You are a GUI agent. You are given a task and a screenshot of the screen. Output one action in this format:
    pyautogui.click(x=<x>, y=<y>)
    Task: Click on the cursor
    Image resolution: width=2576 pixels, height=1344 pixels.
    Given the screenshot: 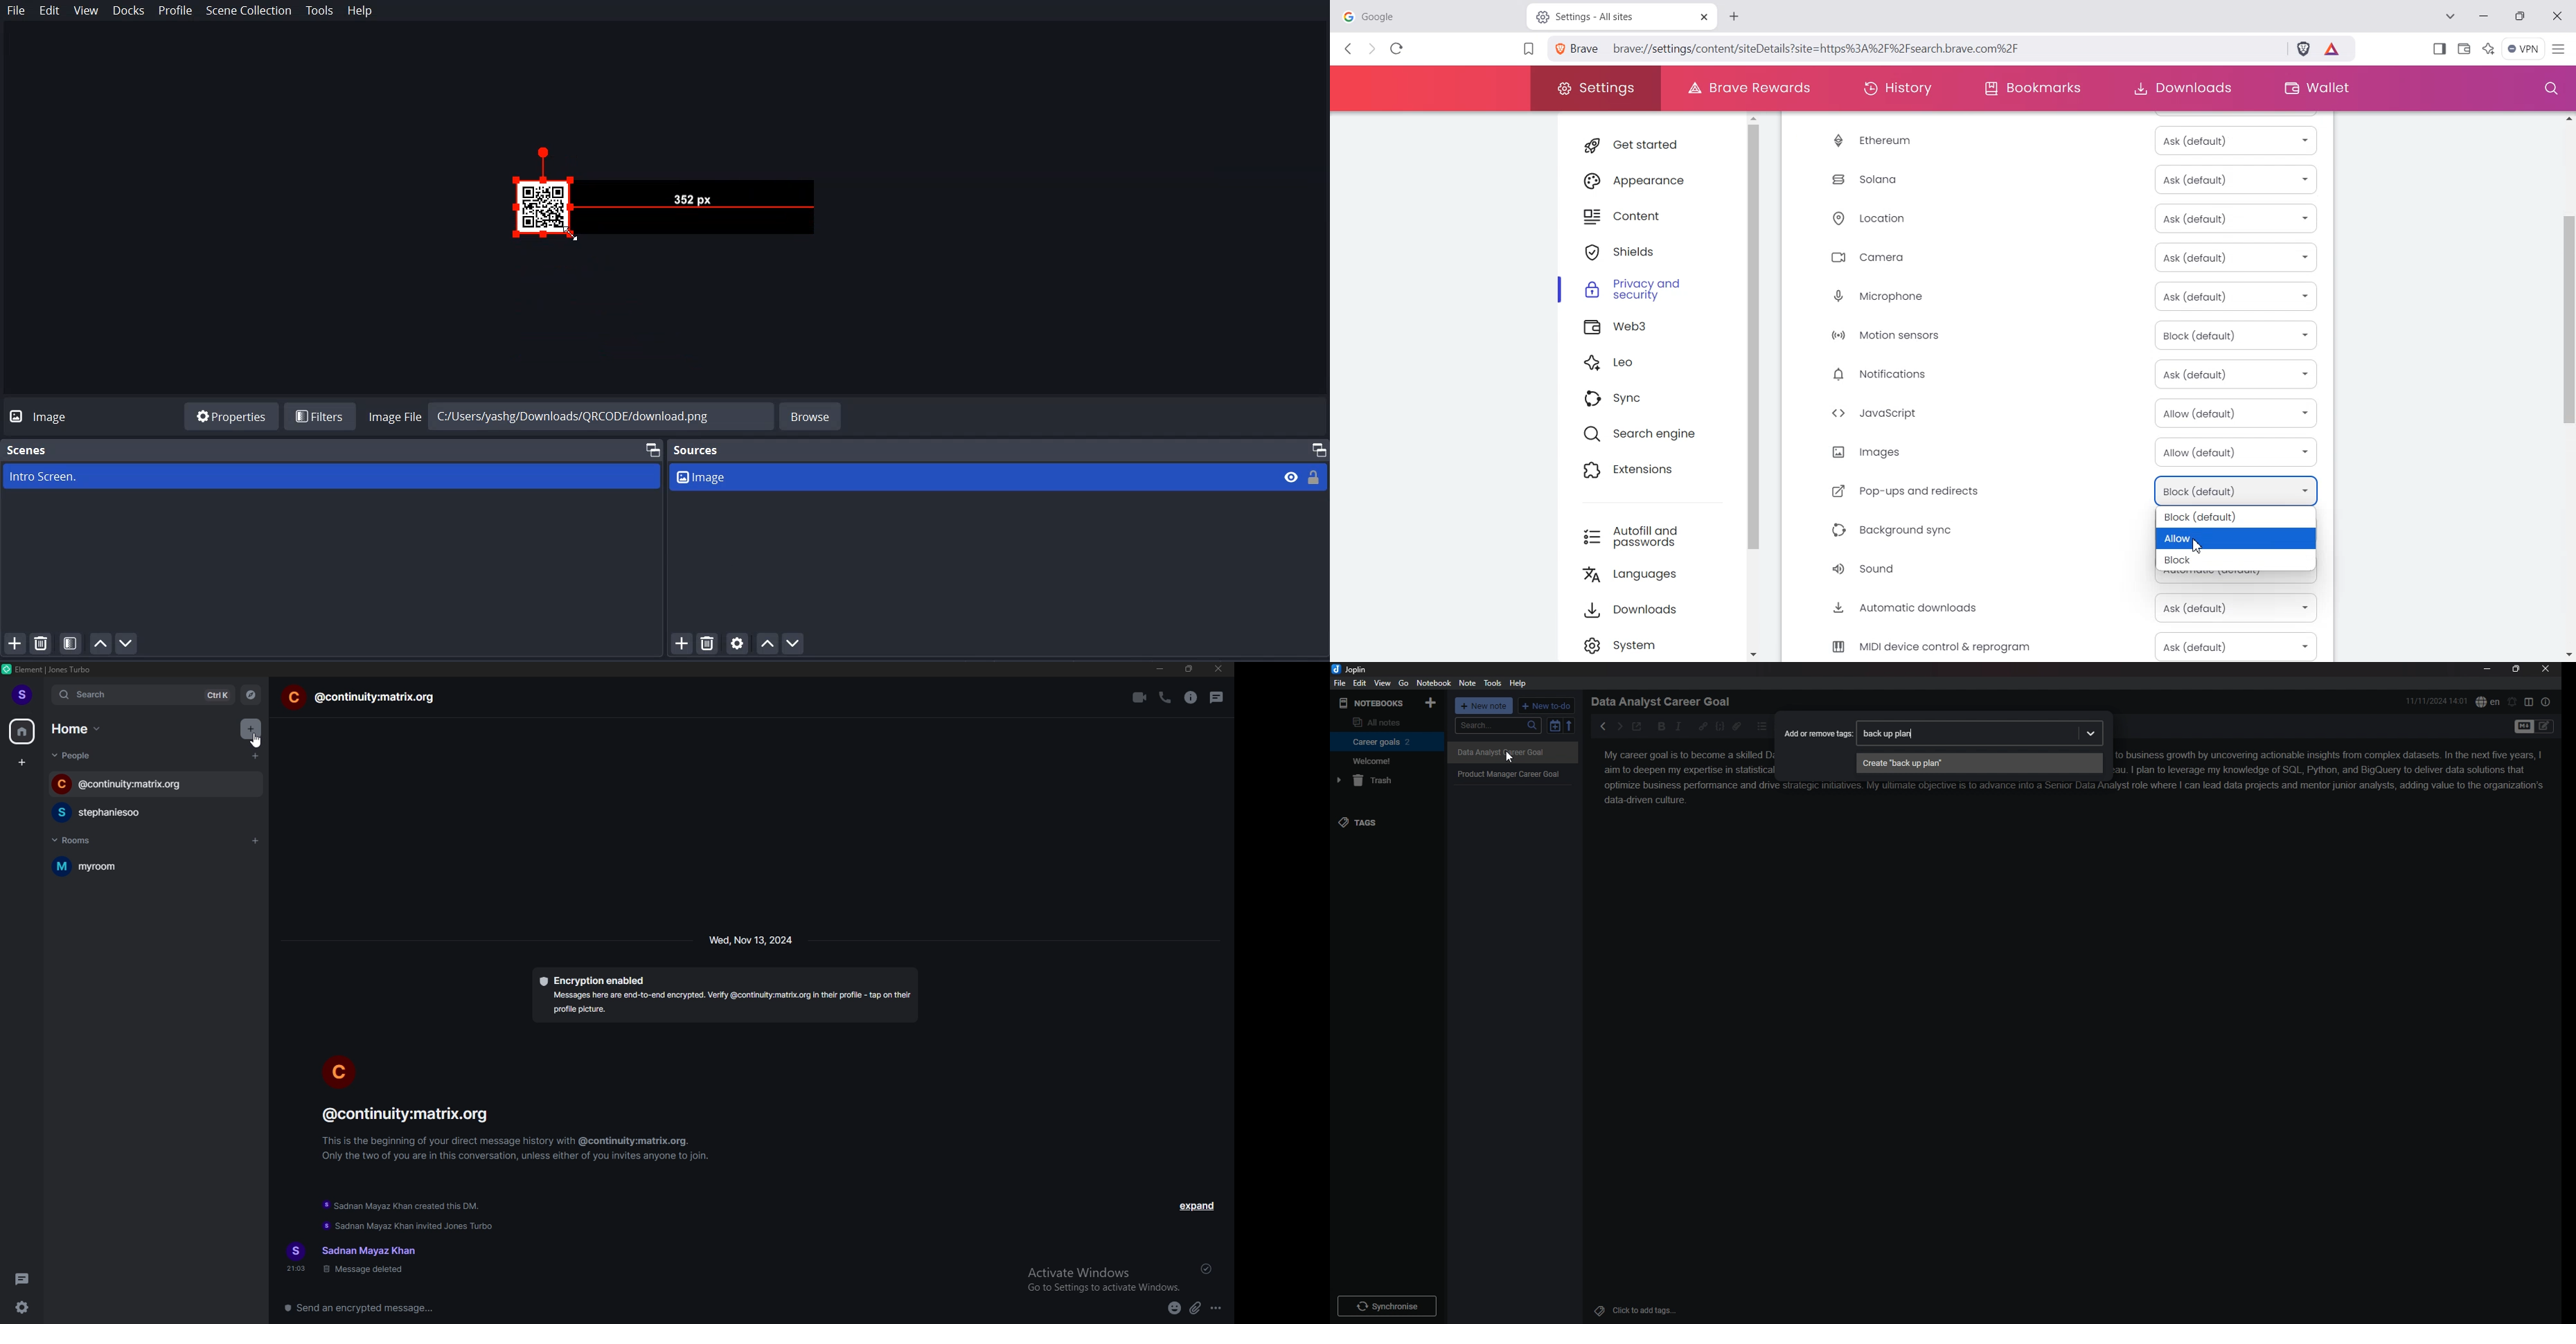 What is the action you would take?
    pyautogui.click(x=257, y=741)
    